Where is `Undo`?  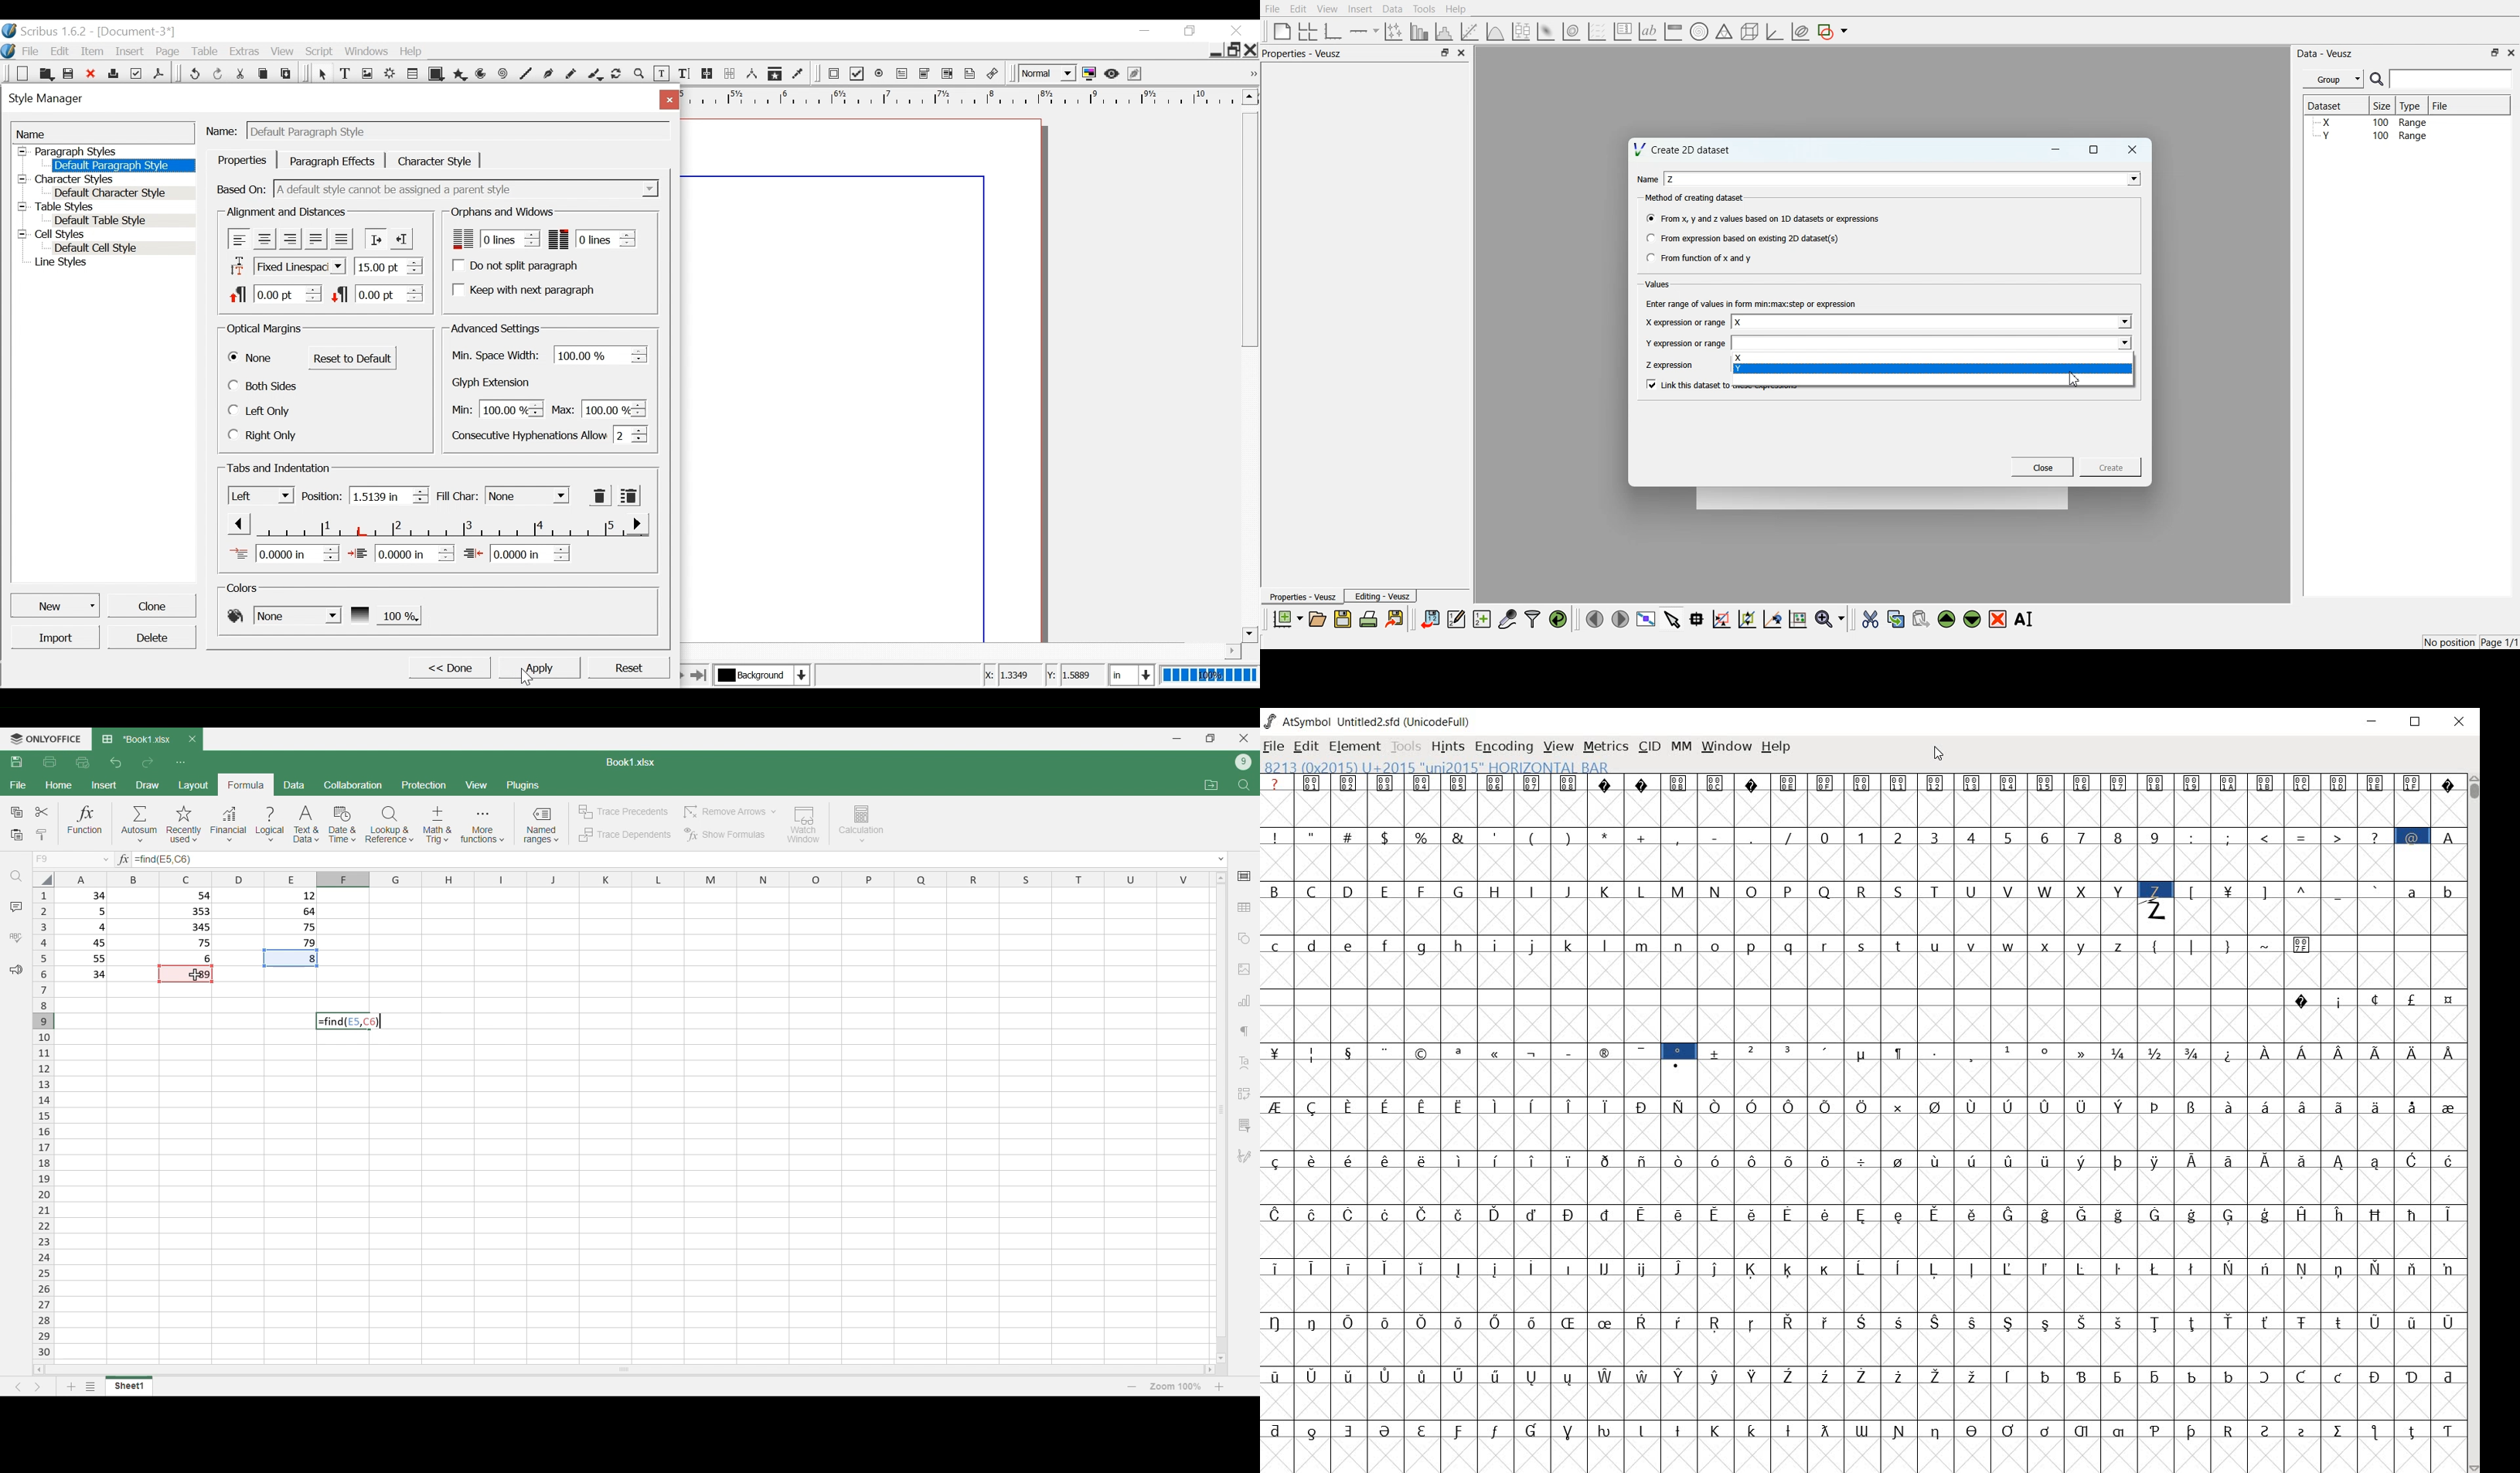
Undo is located at coordinates (117, 762).